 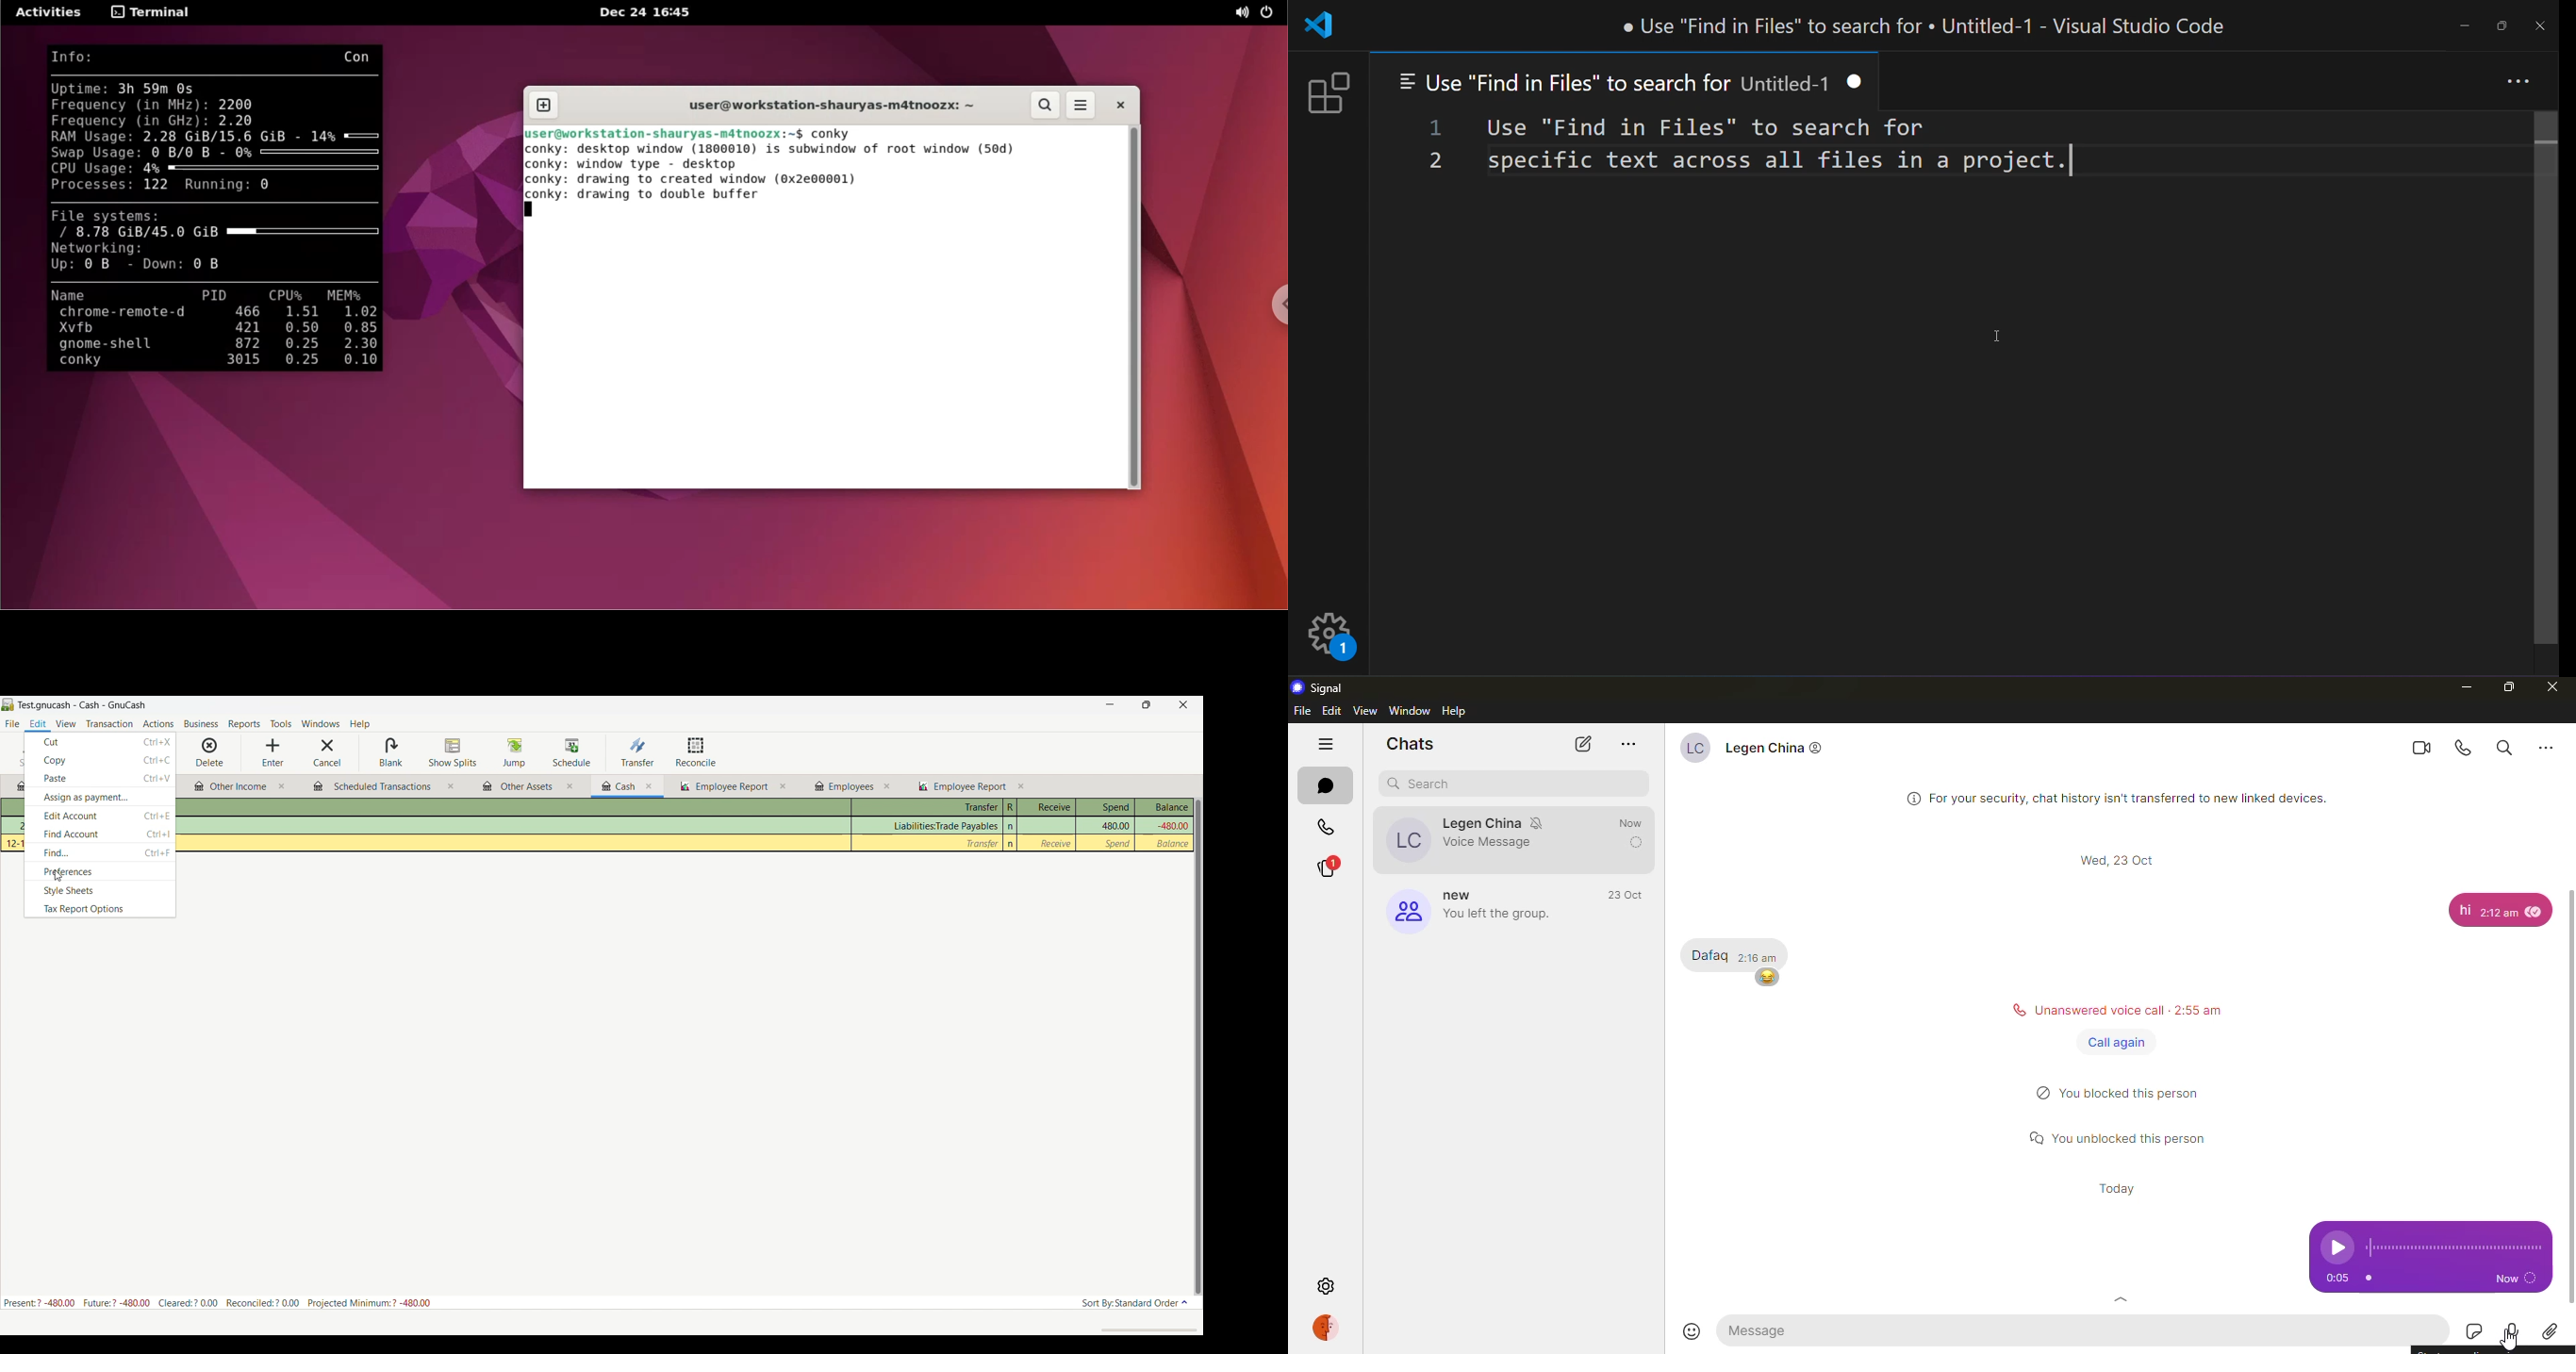 What do you see at coordinates (101, 853) in the screenshot?
I see `Find` at bounding box center [101, 853].